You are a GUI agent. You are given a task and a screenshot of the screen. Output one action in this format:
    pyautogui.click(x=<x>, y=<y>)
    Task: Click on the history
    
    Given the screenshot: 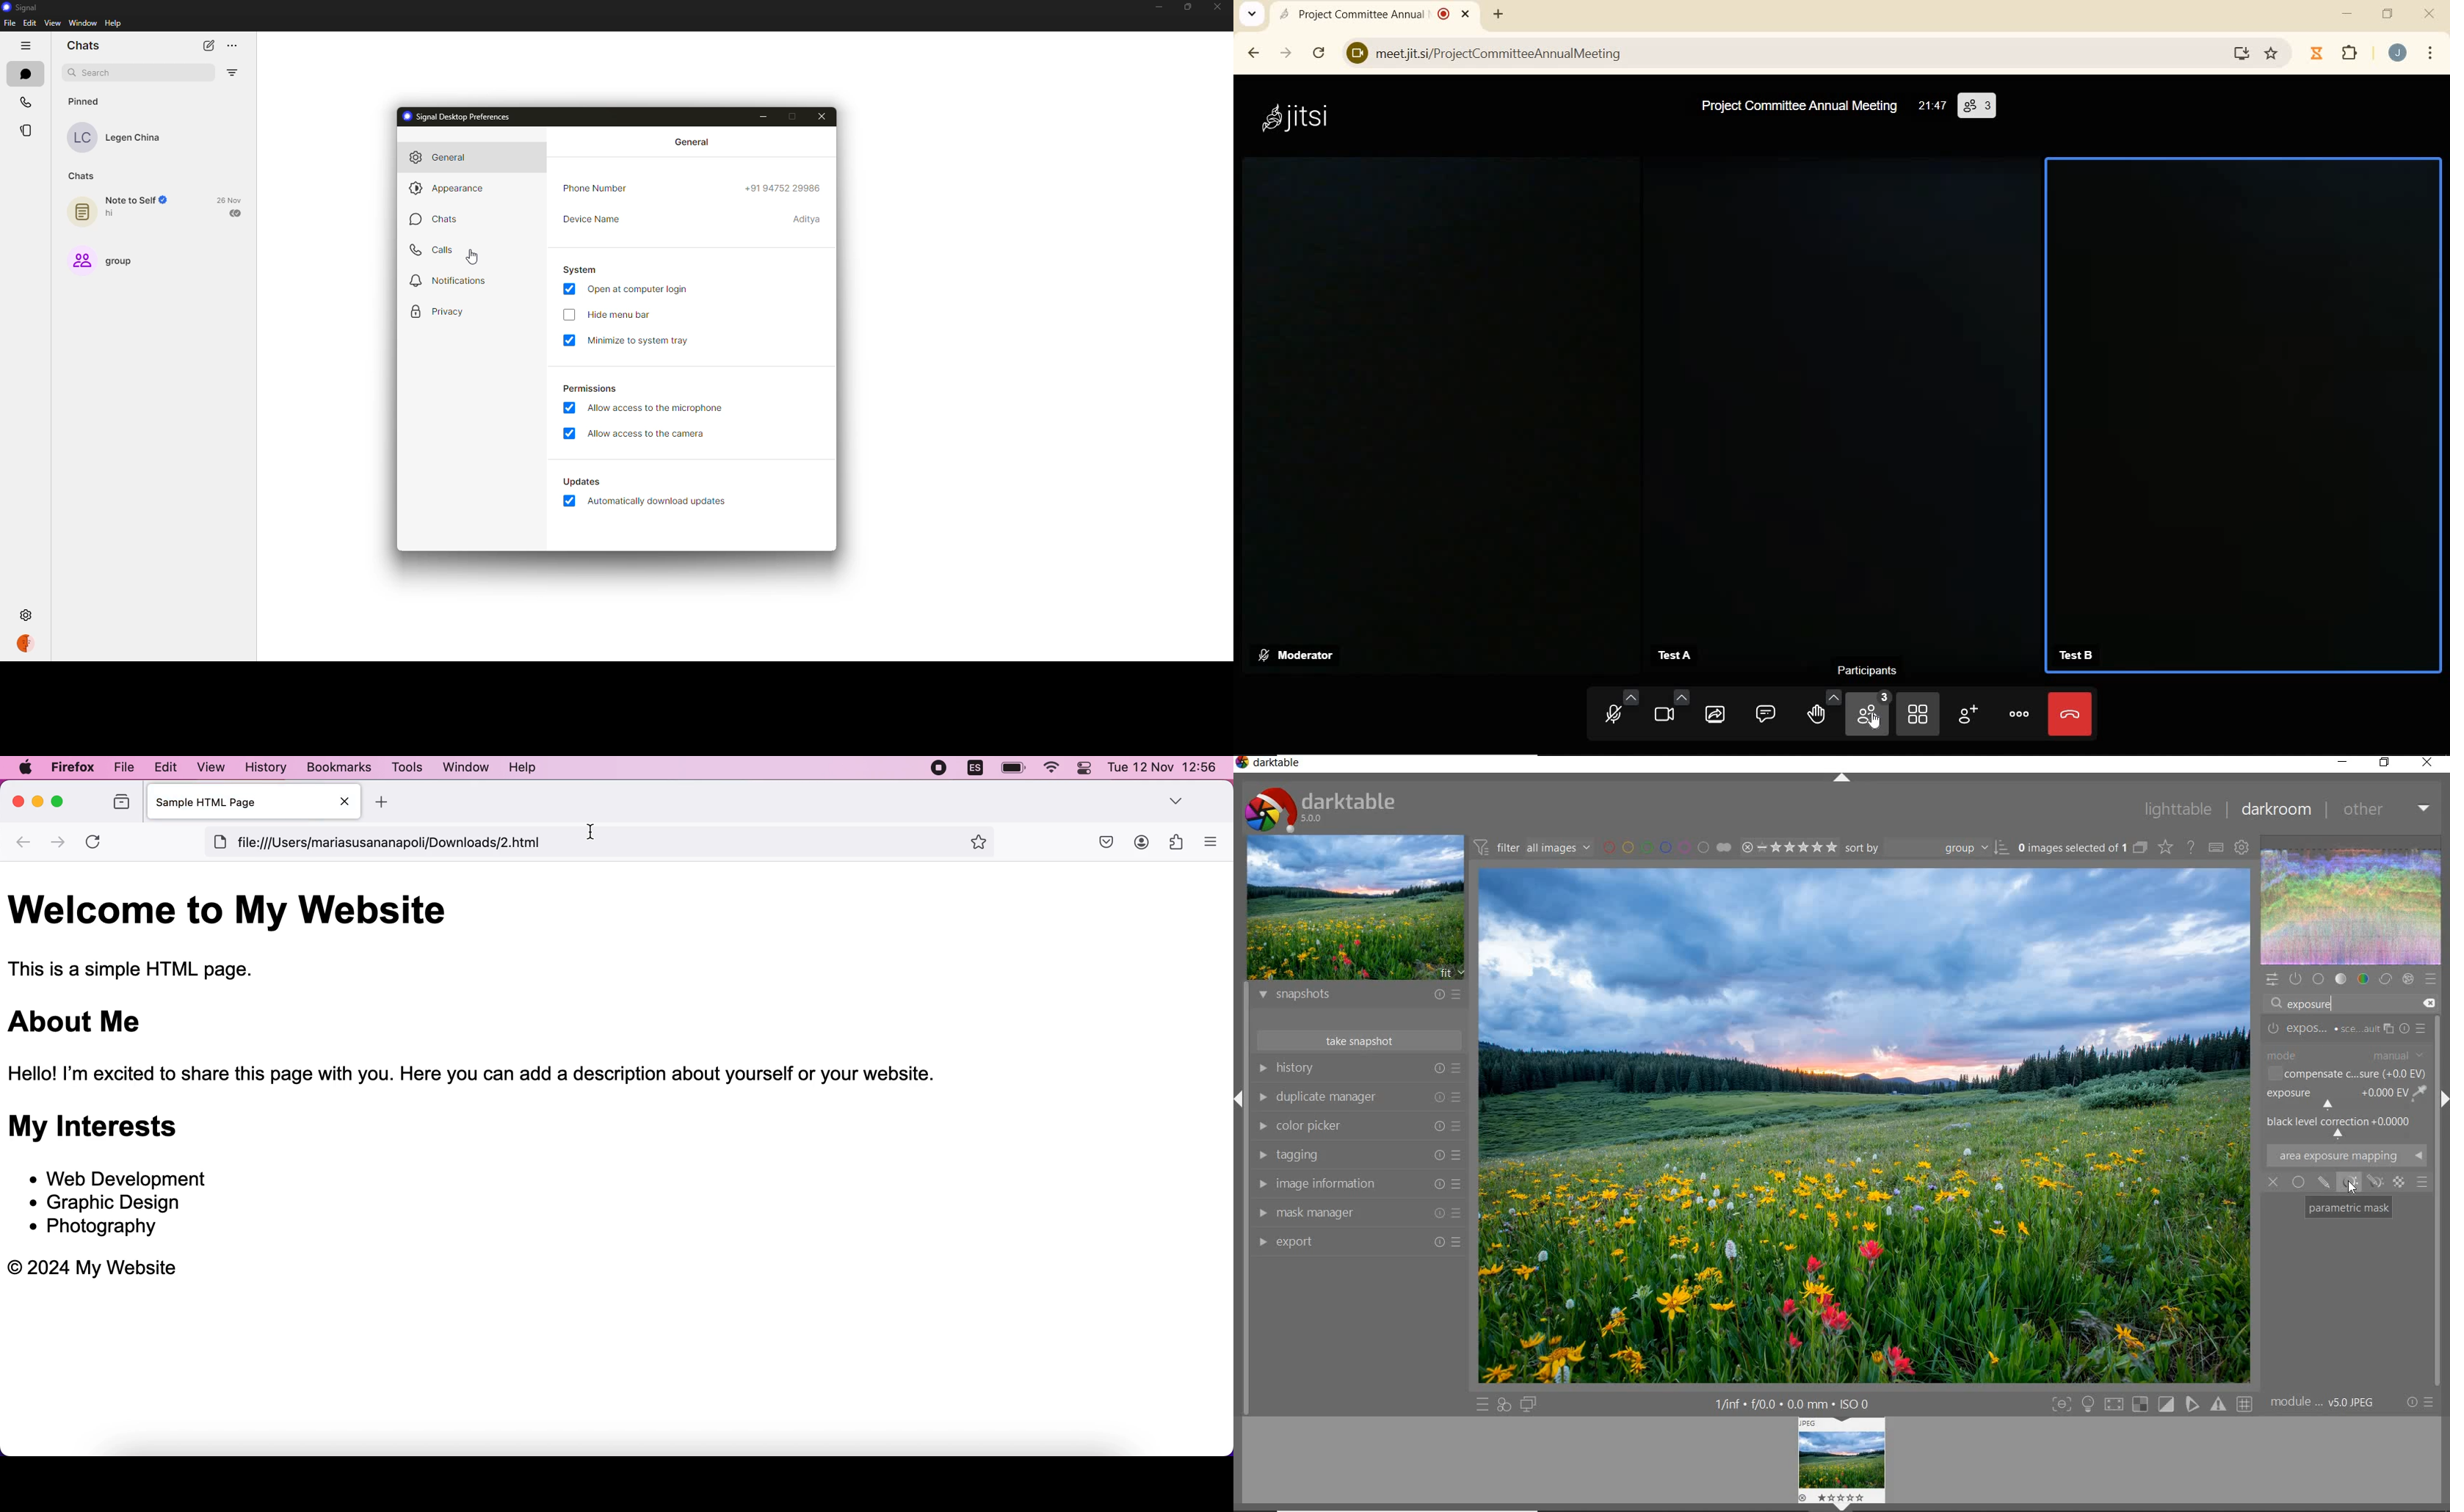 What is the action you would take?
    pyautogui.click(x=265, y=768)
    